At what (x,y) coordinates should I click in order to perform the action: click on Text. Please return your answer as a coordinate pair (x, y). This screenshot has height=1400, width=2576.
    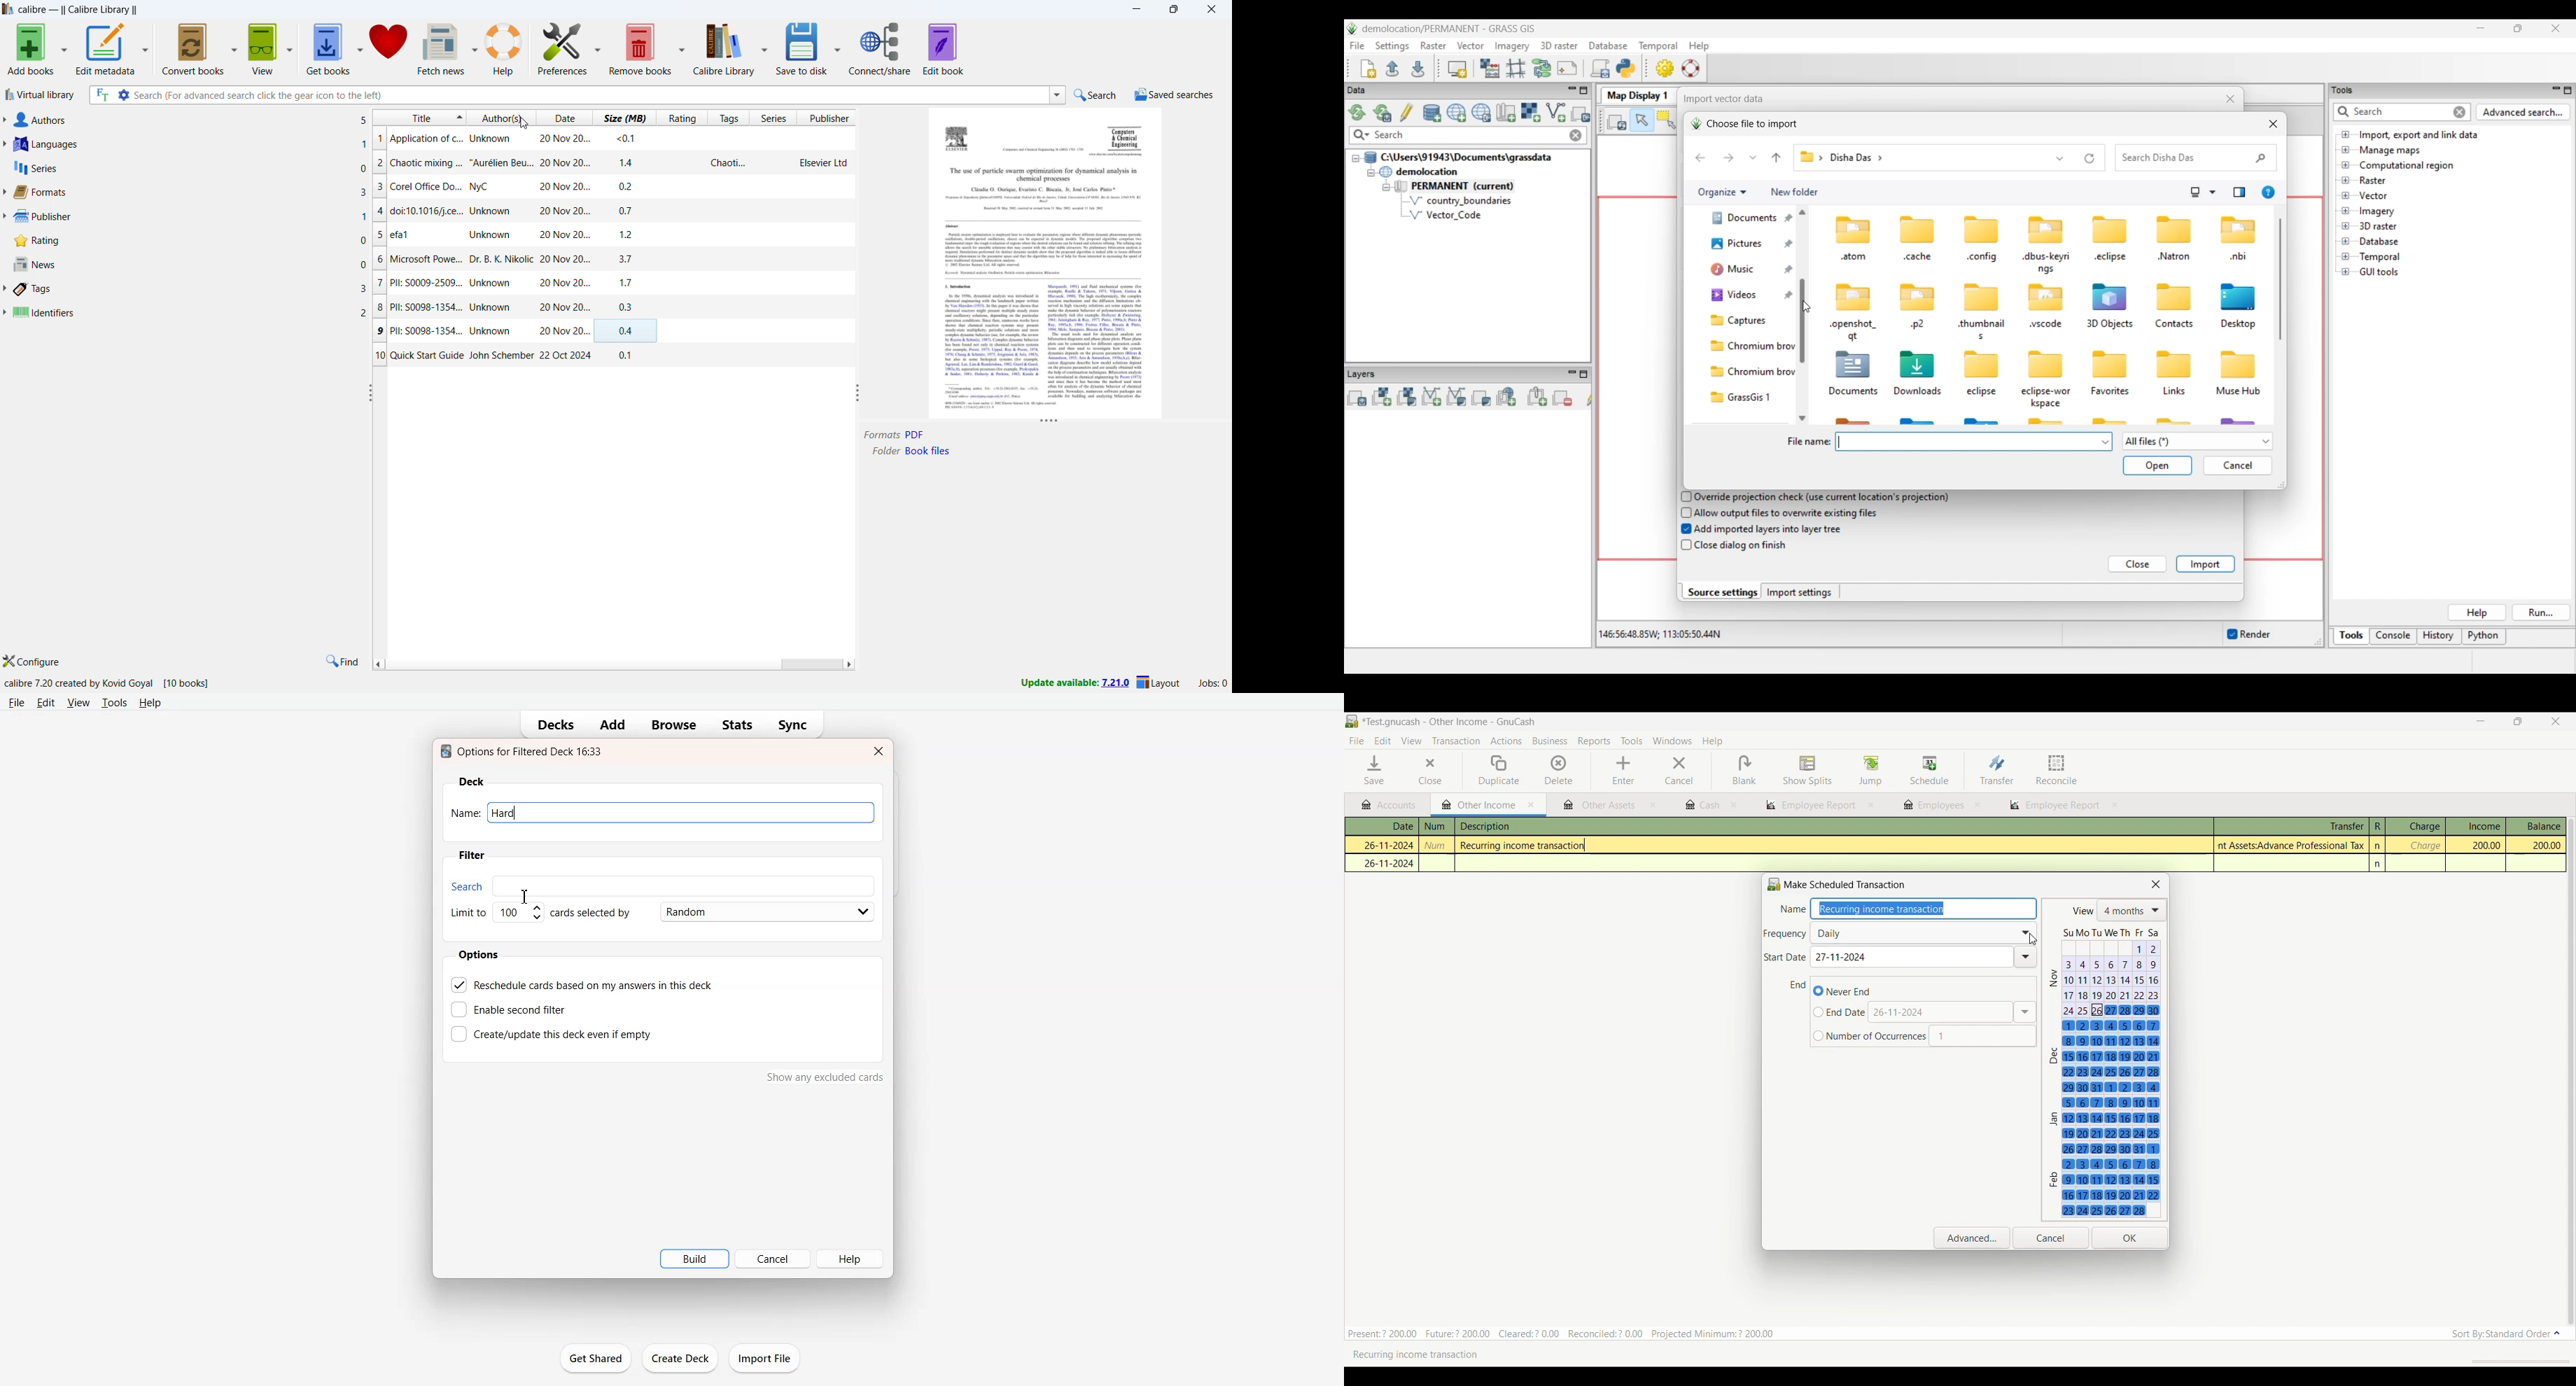
    Looking at the image, I should click on (524, 751).